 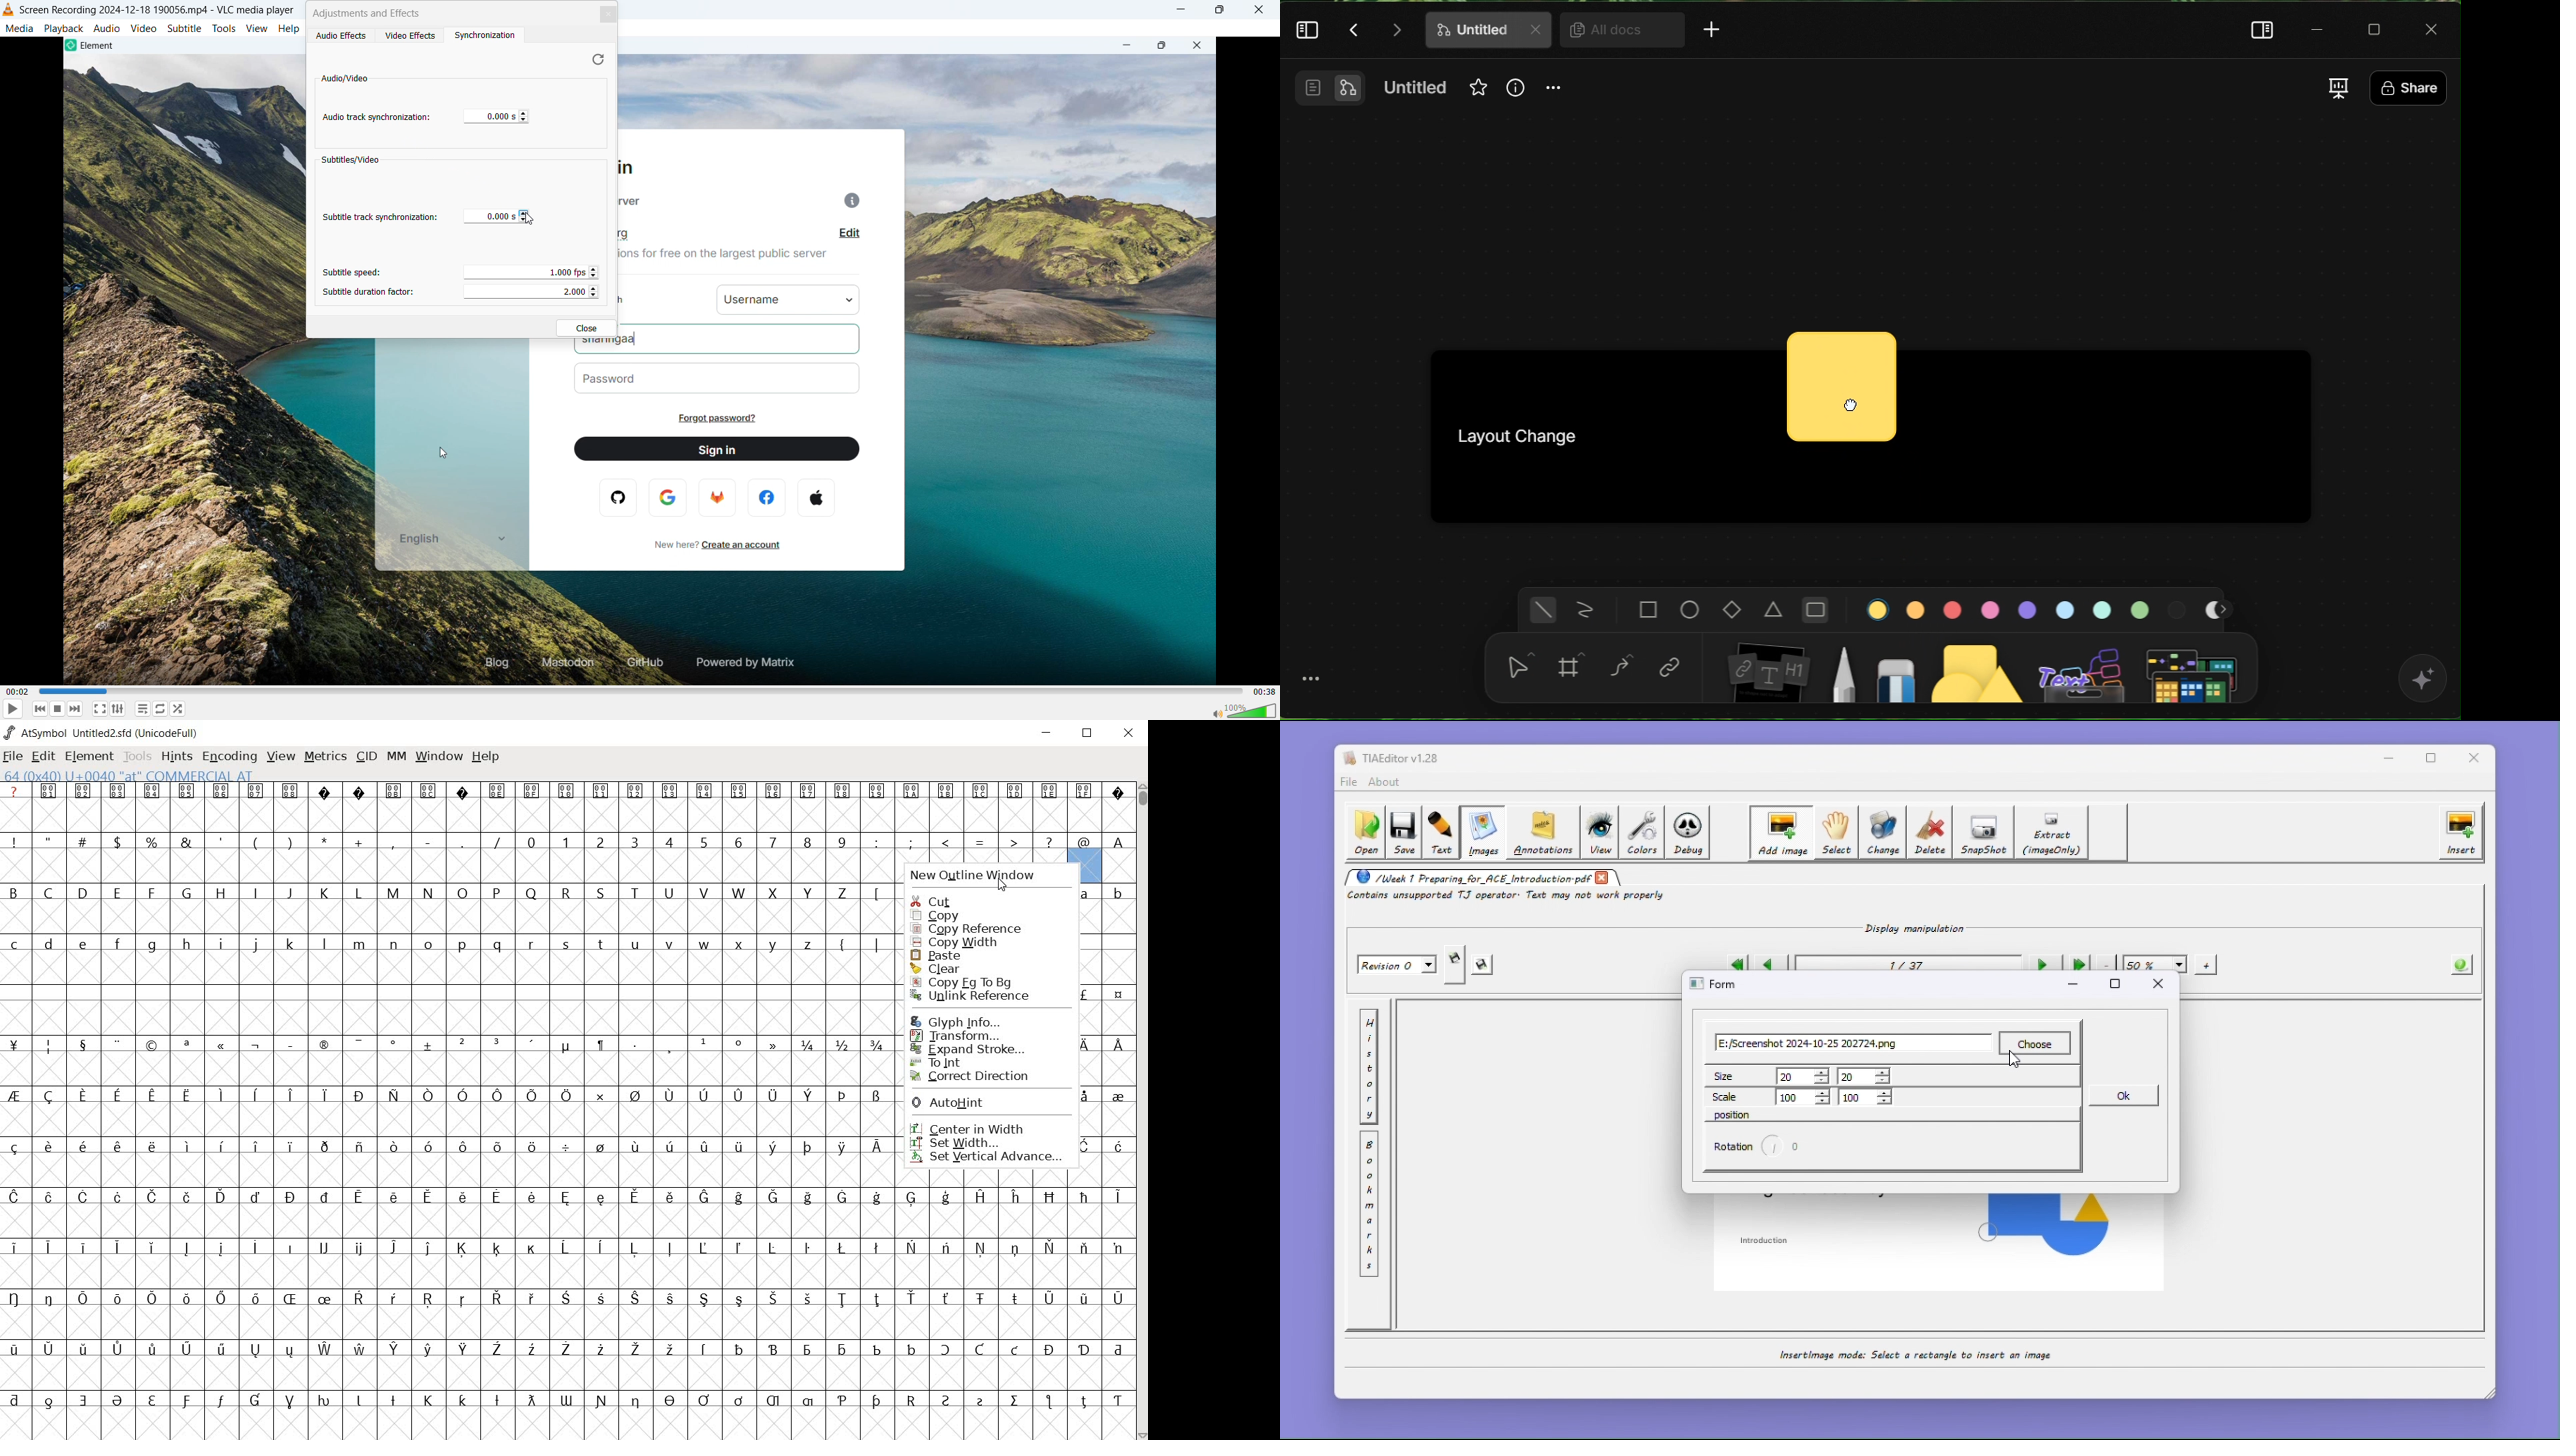 I want to click on join millions for free on the largest public server., so click(x=730, y=259).